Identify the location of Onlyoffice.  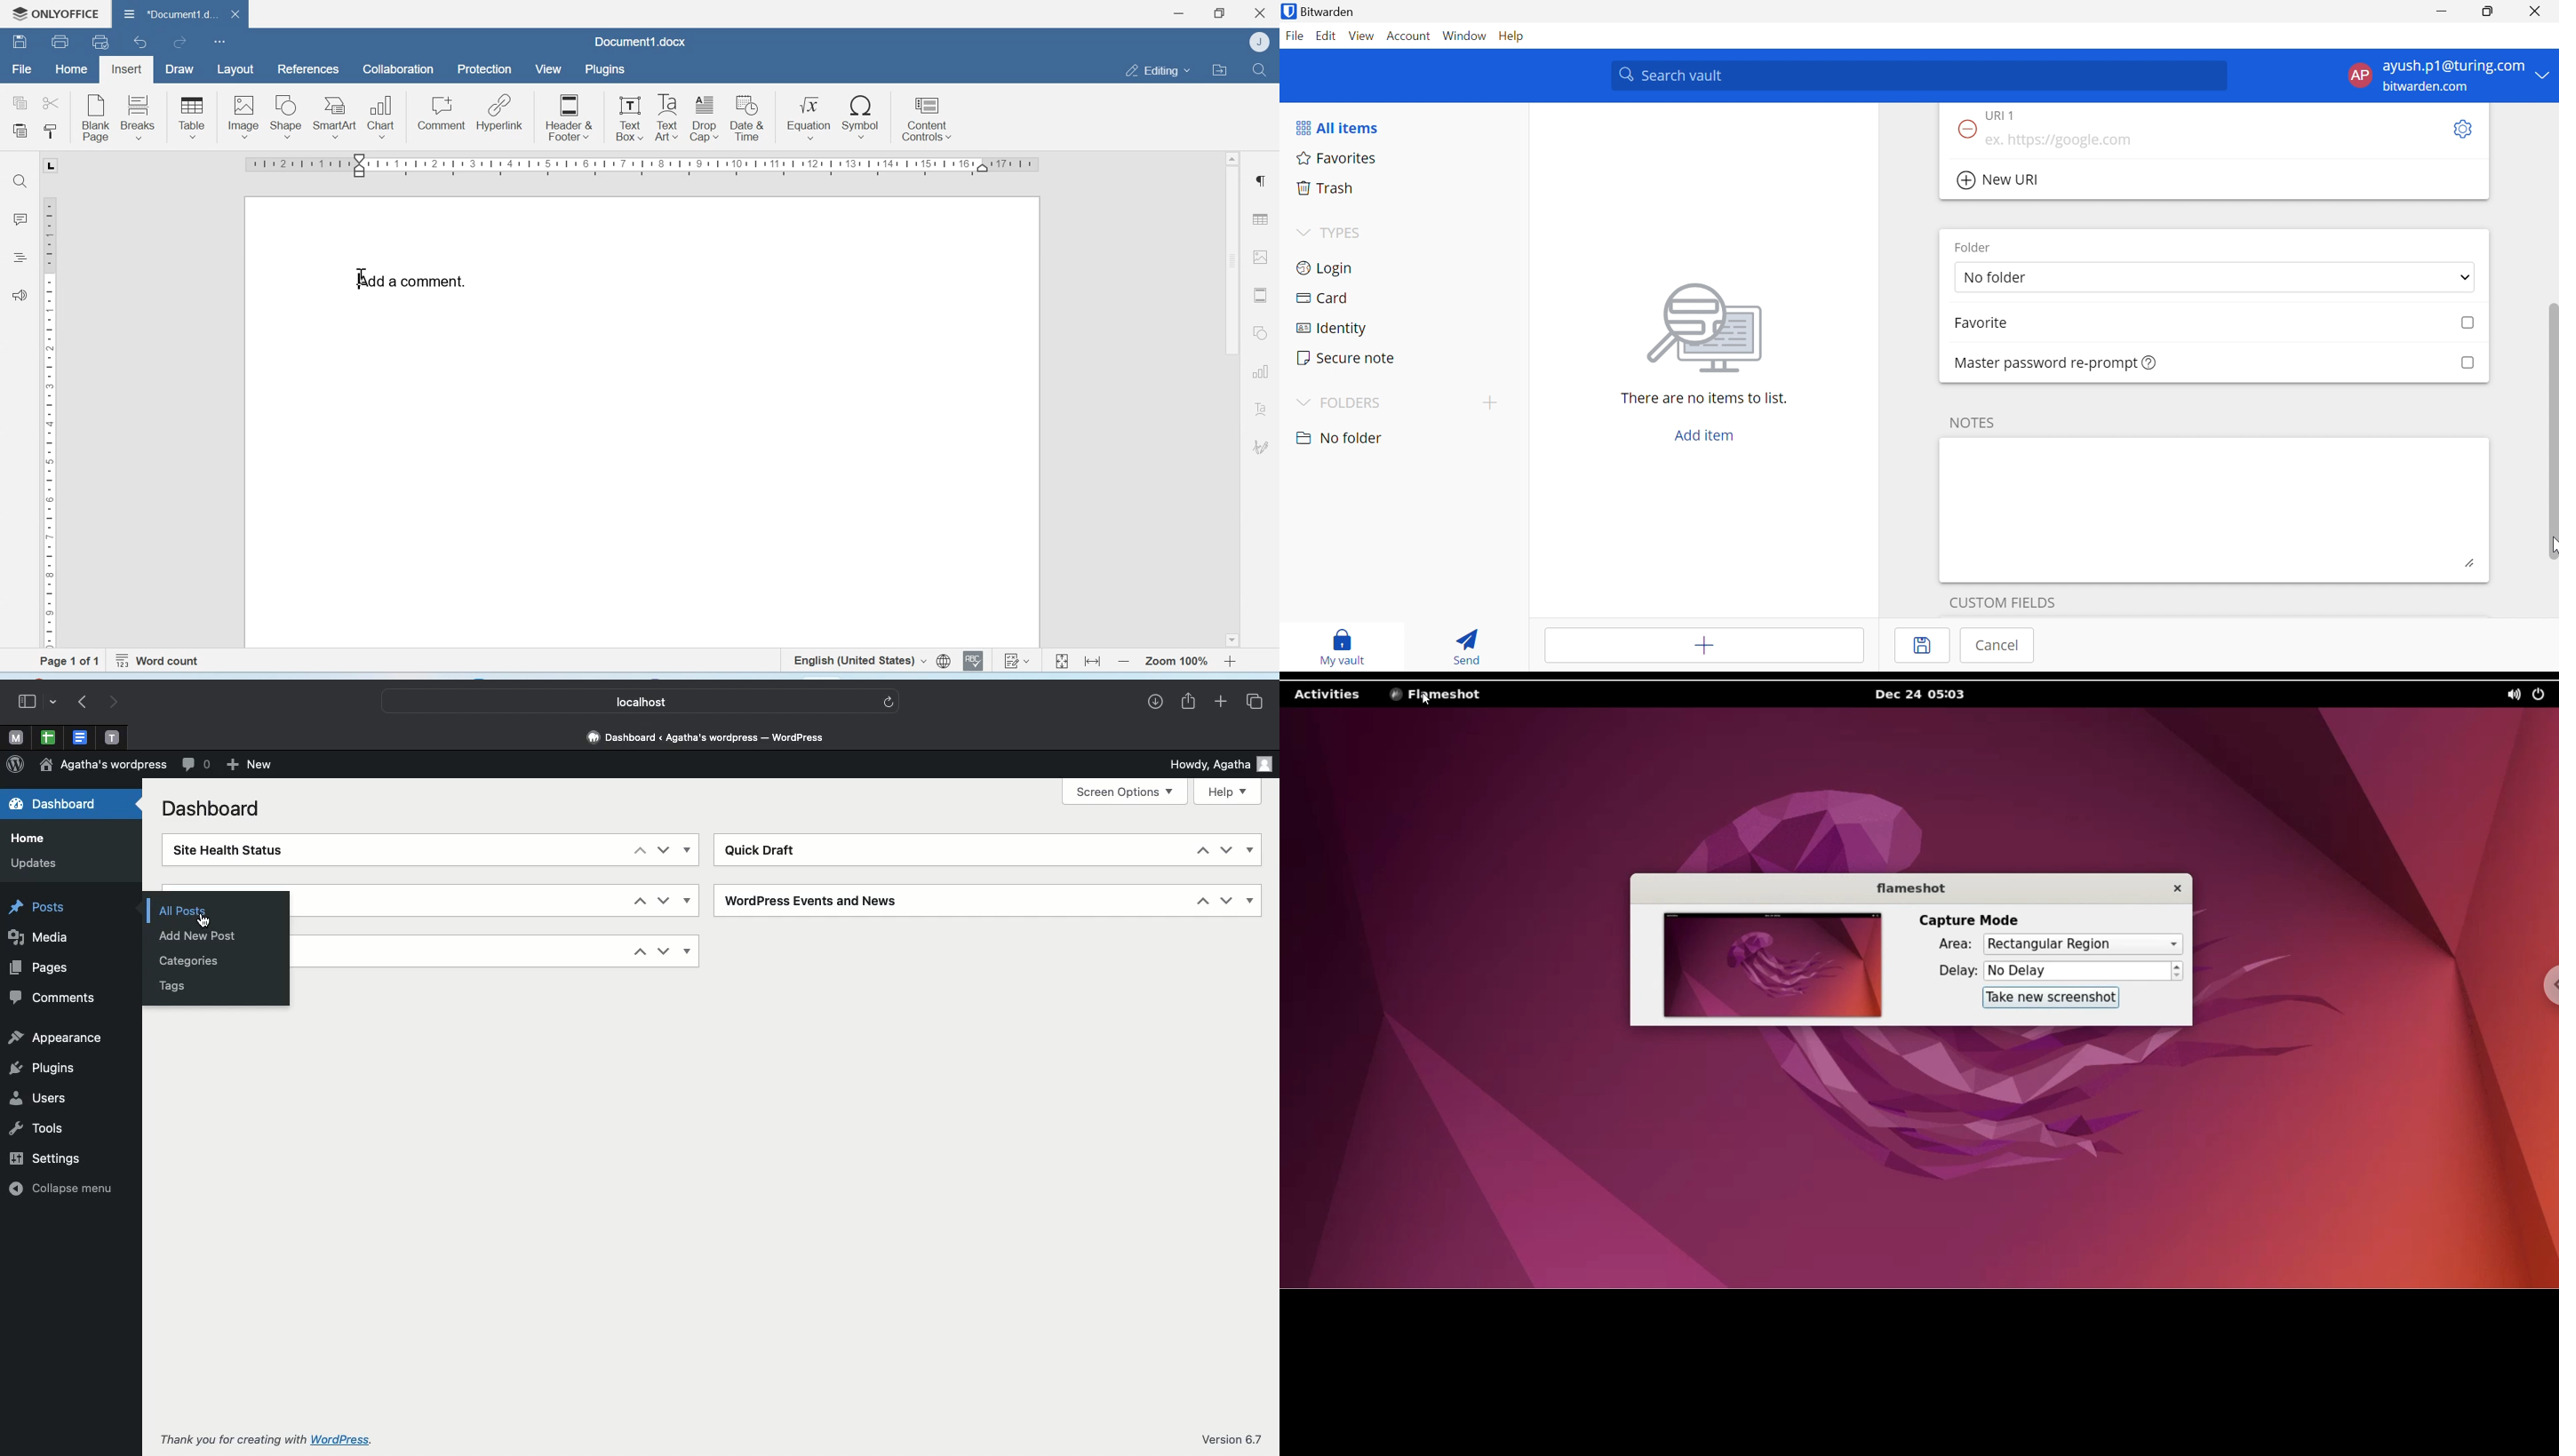
(51, 14).